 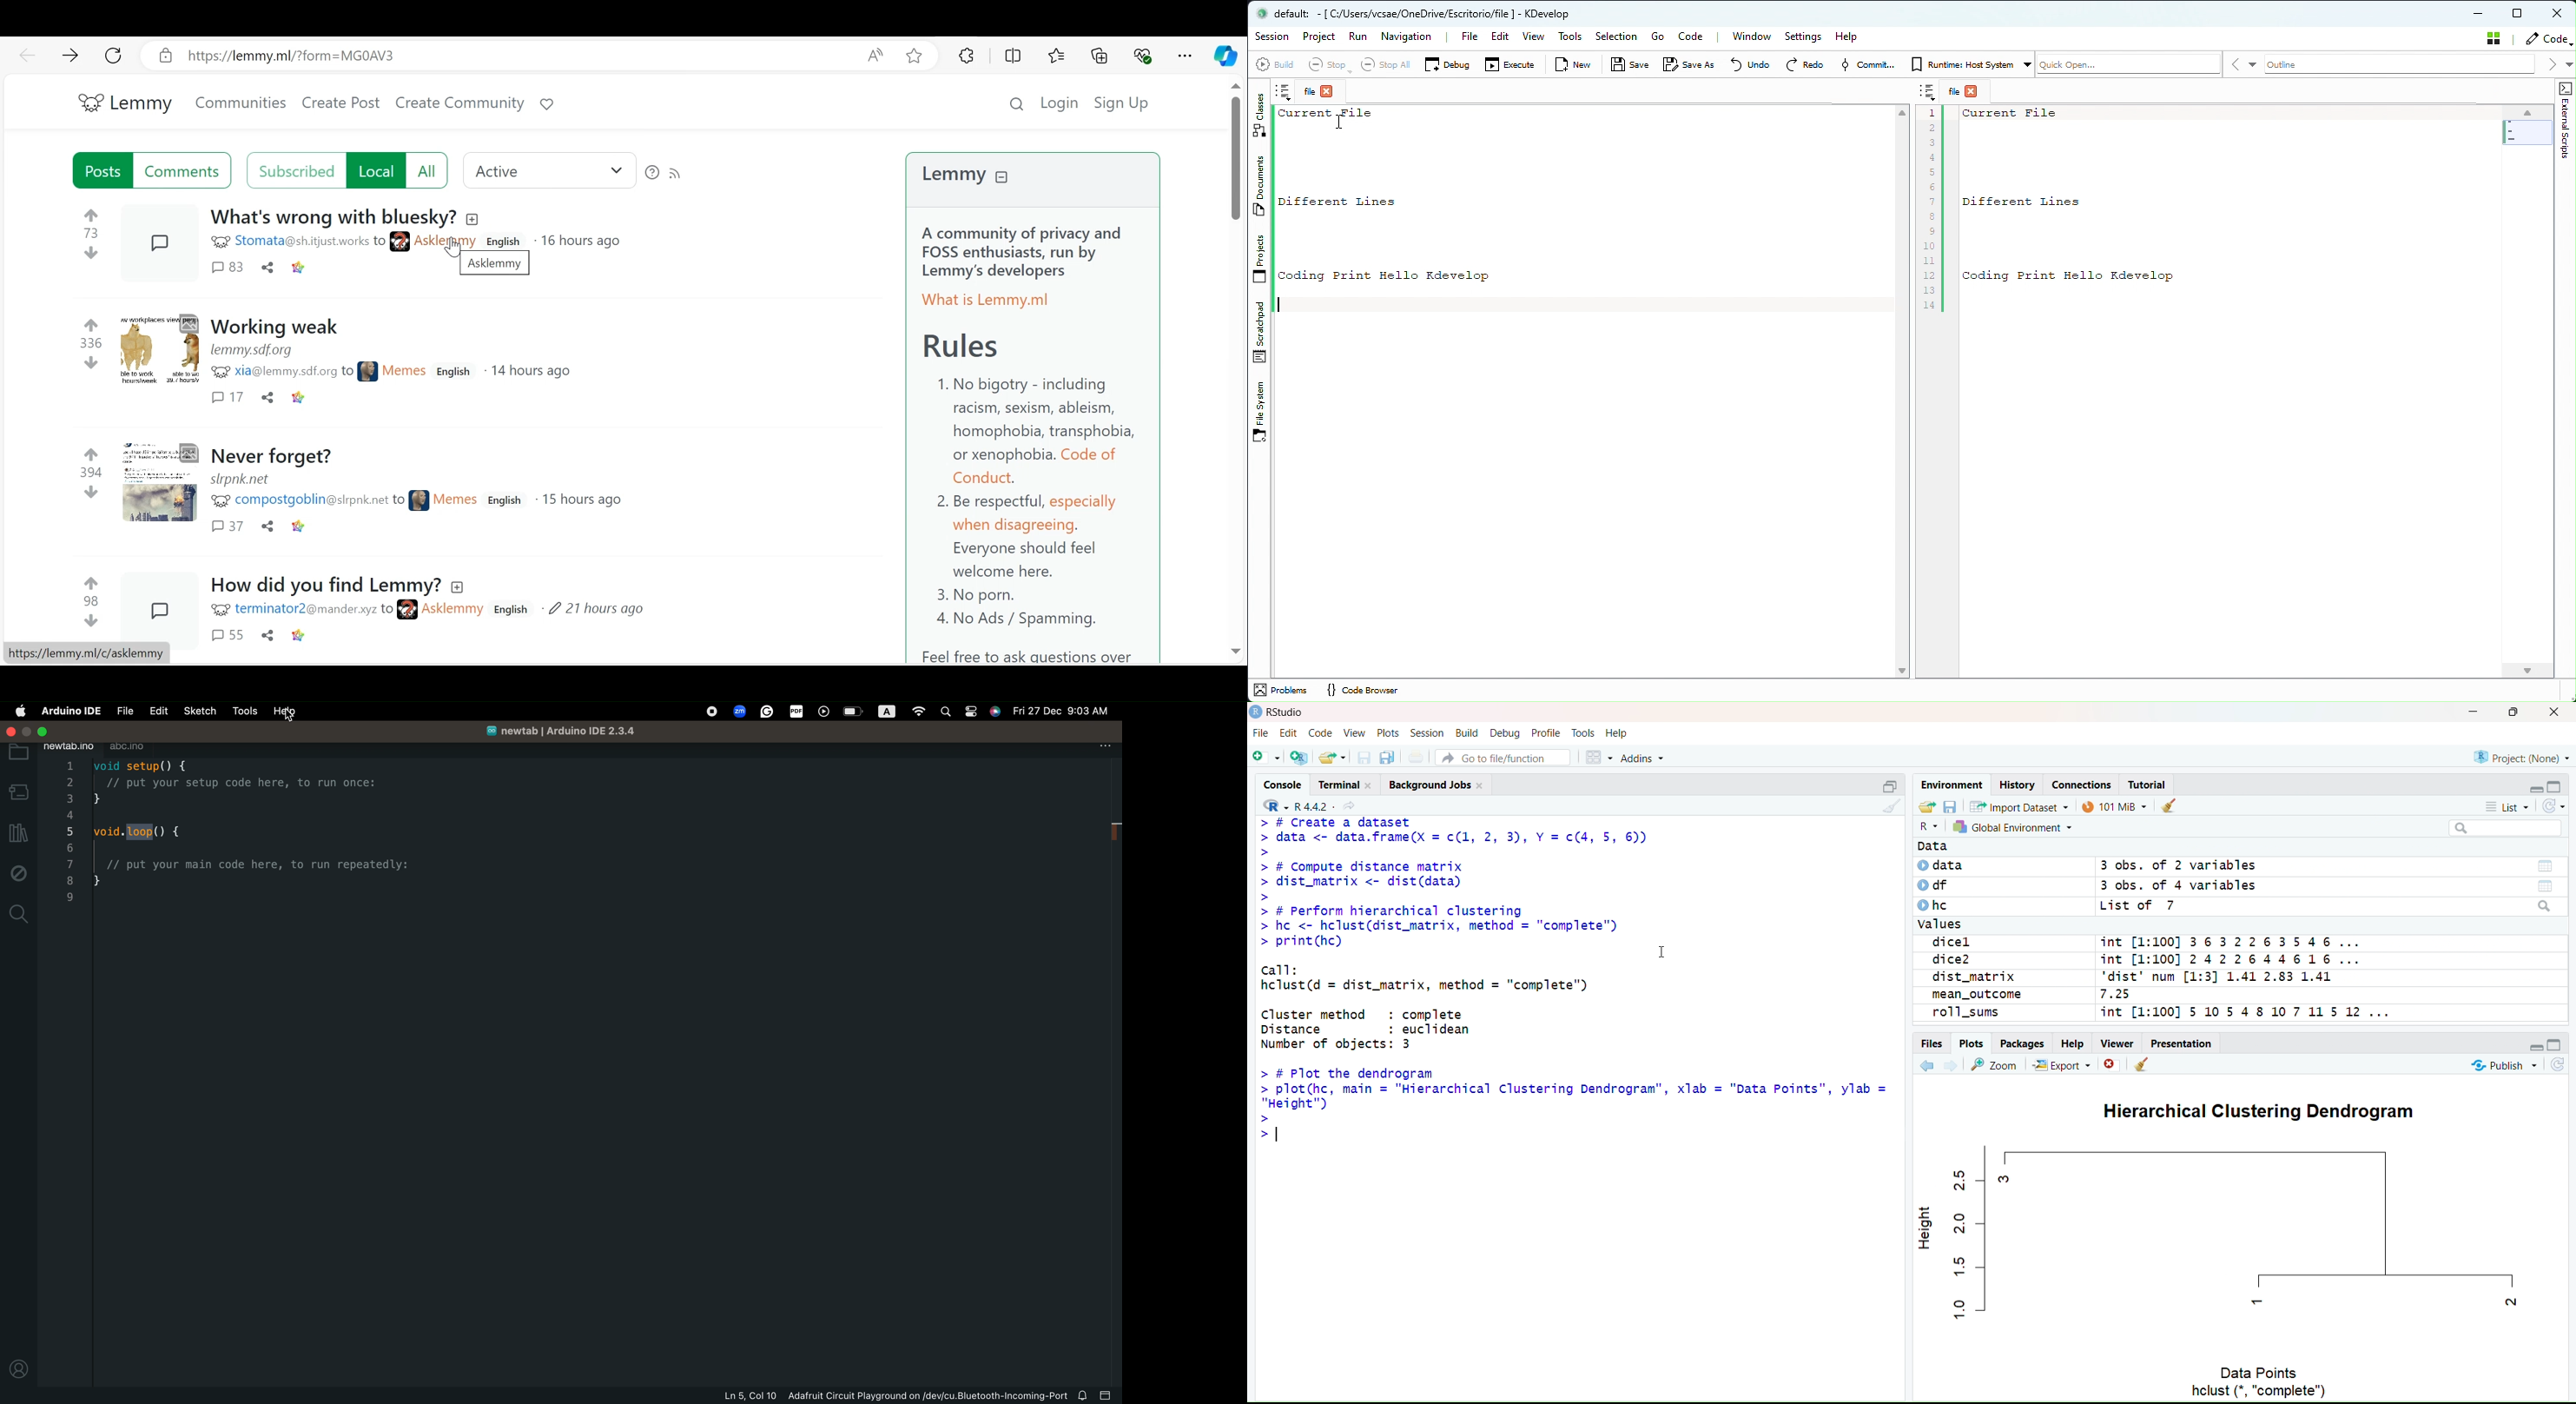 What do you see at coordinates (71, 56) in the screenshot?
I see `Go Forward` at bounding box center [71, 56].